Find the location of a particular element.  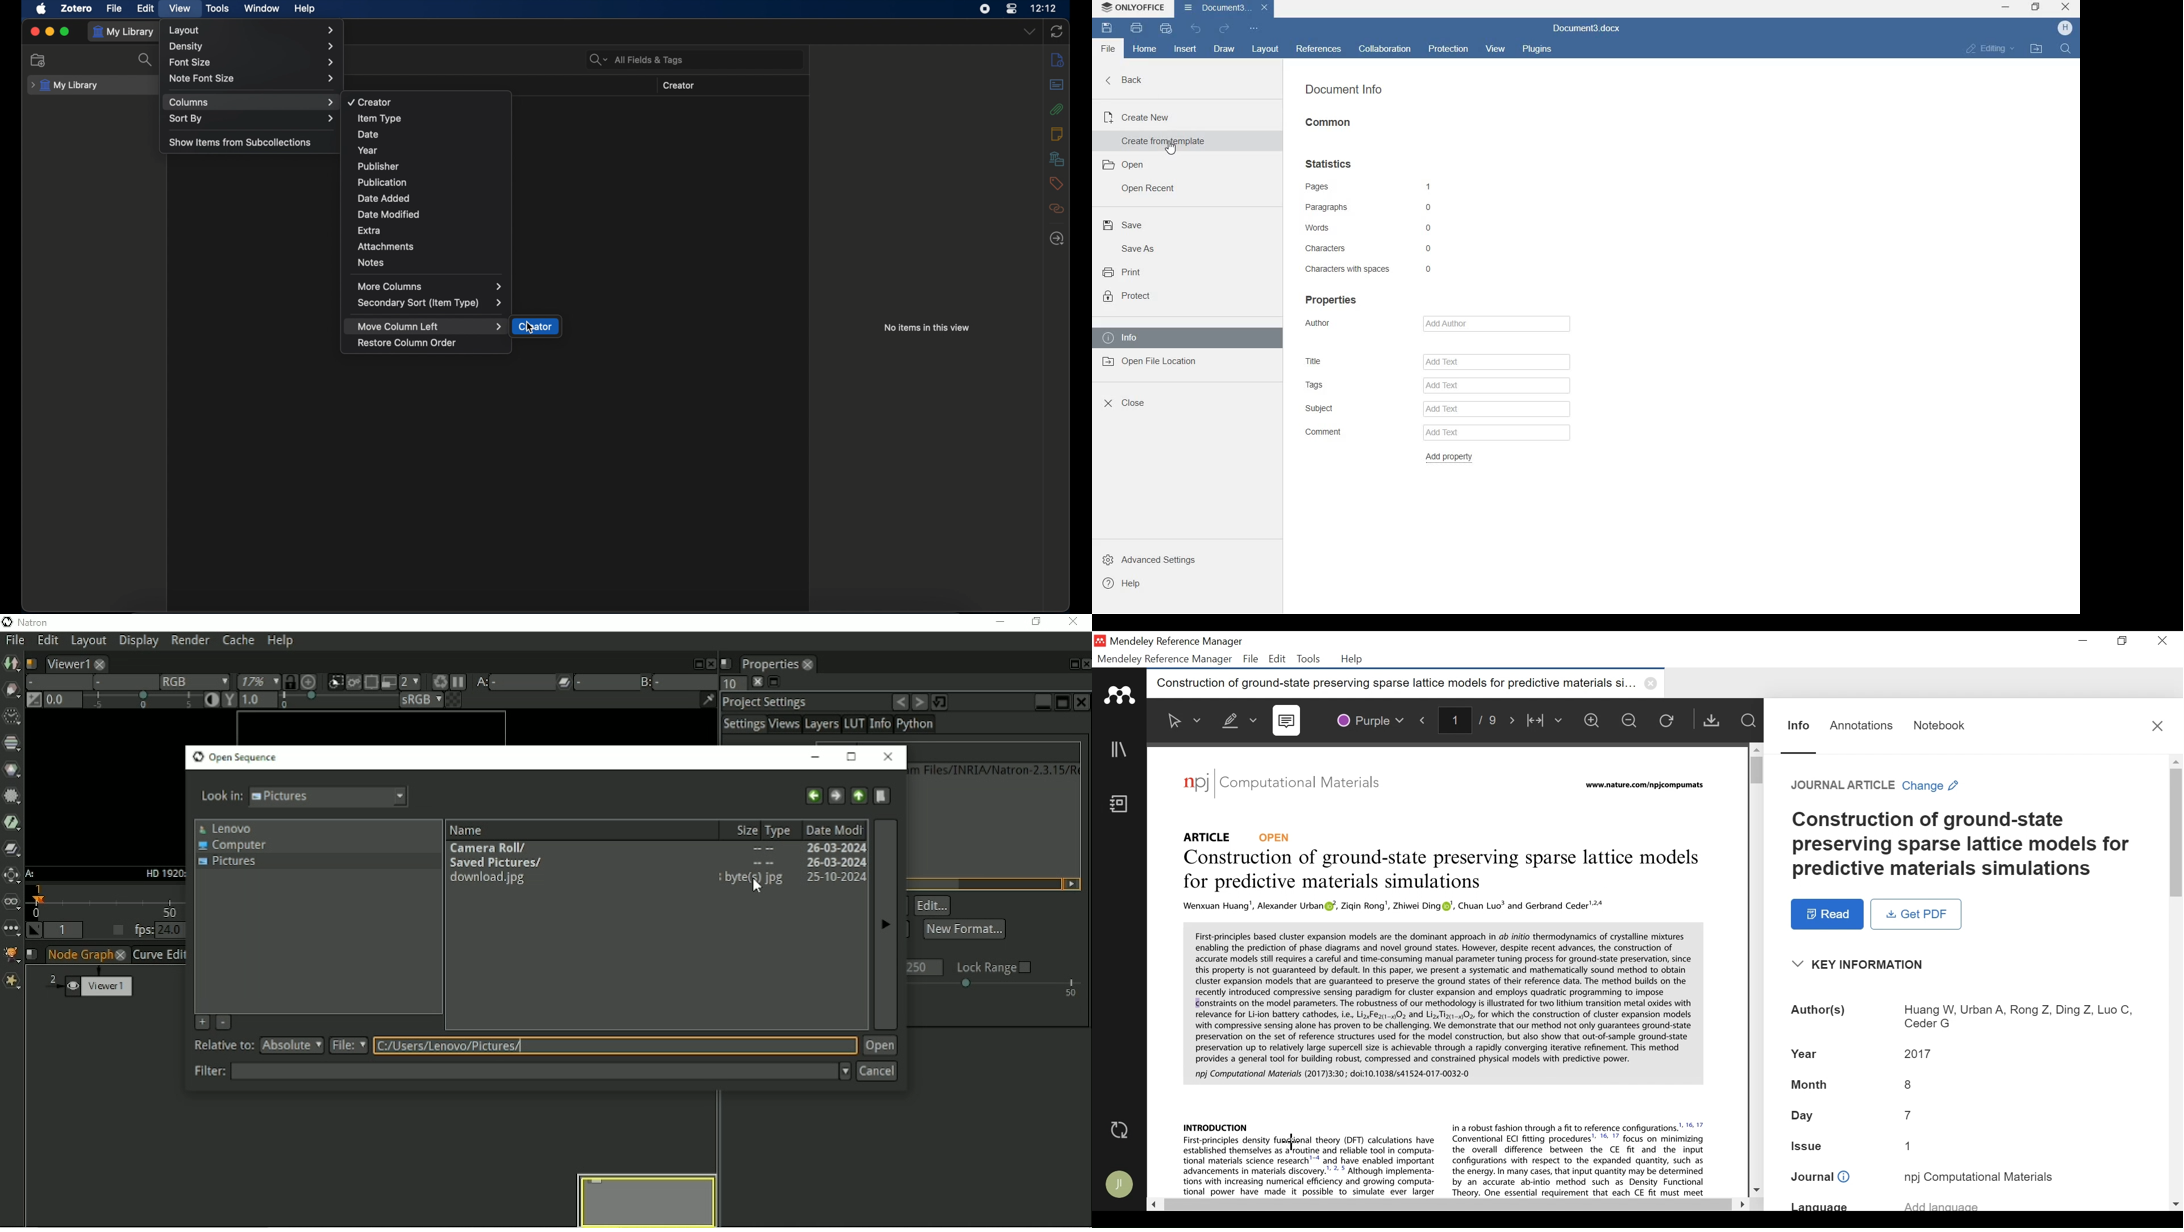

Zoom in is located at coordinates (1594, 721).